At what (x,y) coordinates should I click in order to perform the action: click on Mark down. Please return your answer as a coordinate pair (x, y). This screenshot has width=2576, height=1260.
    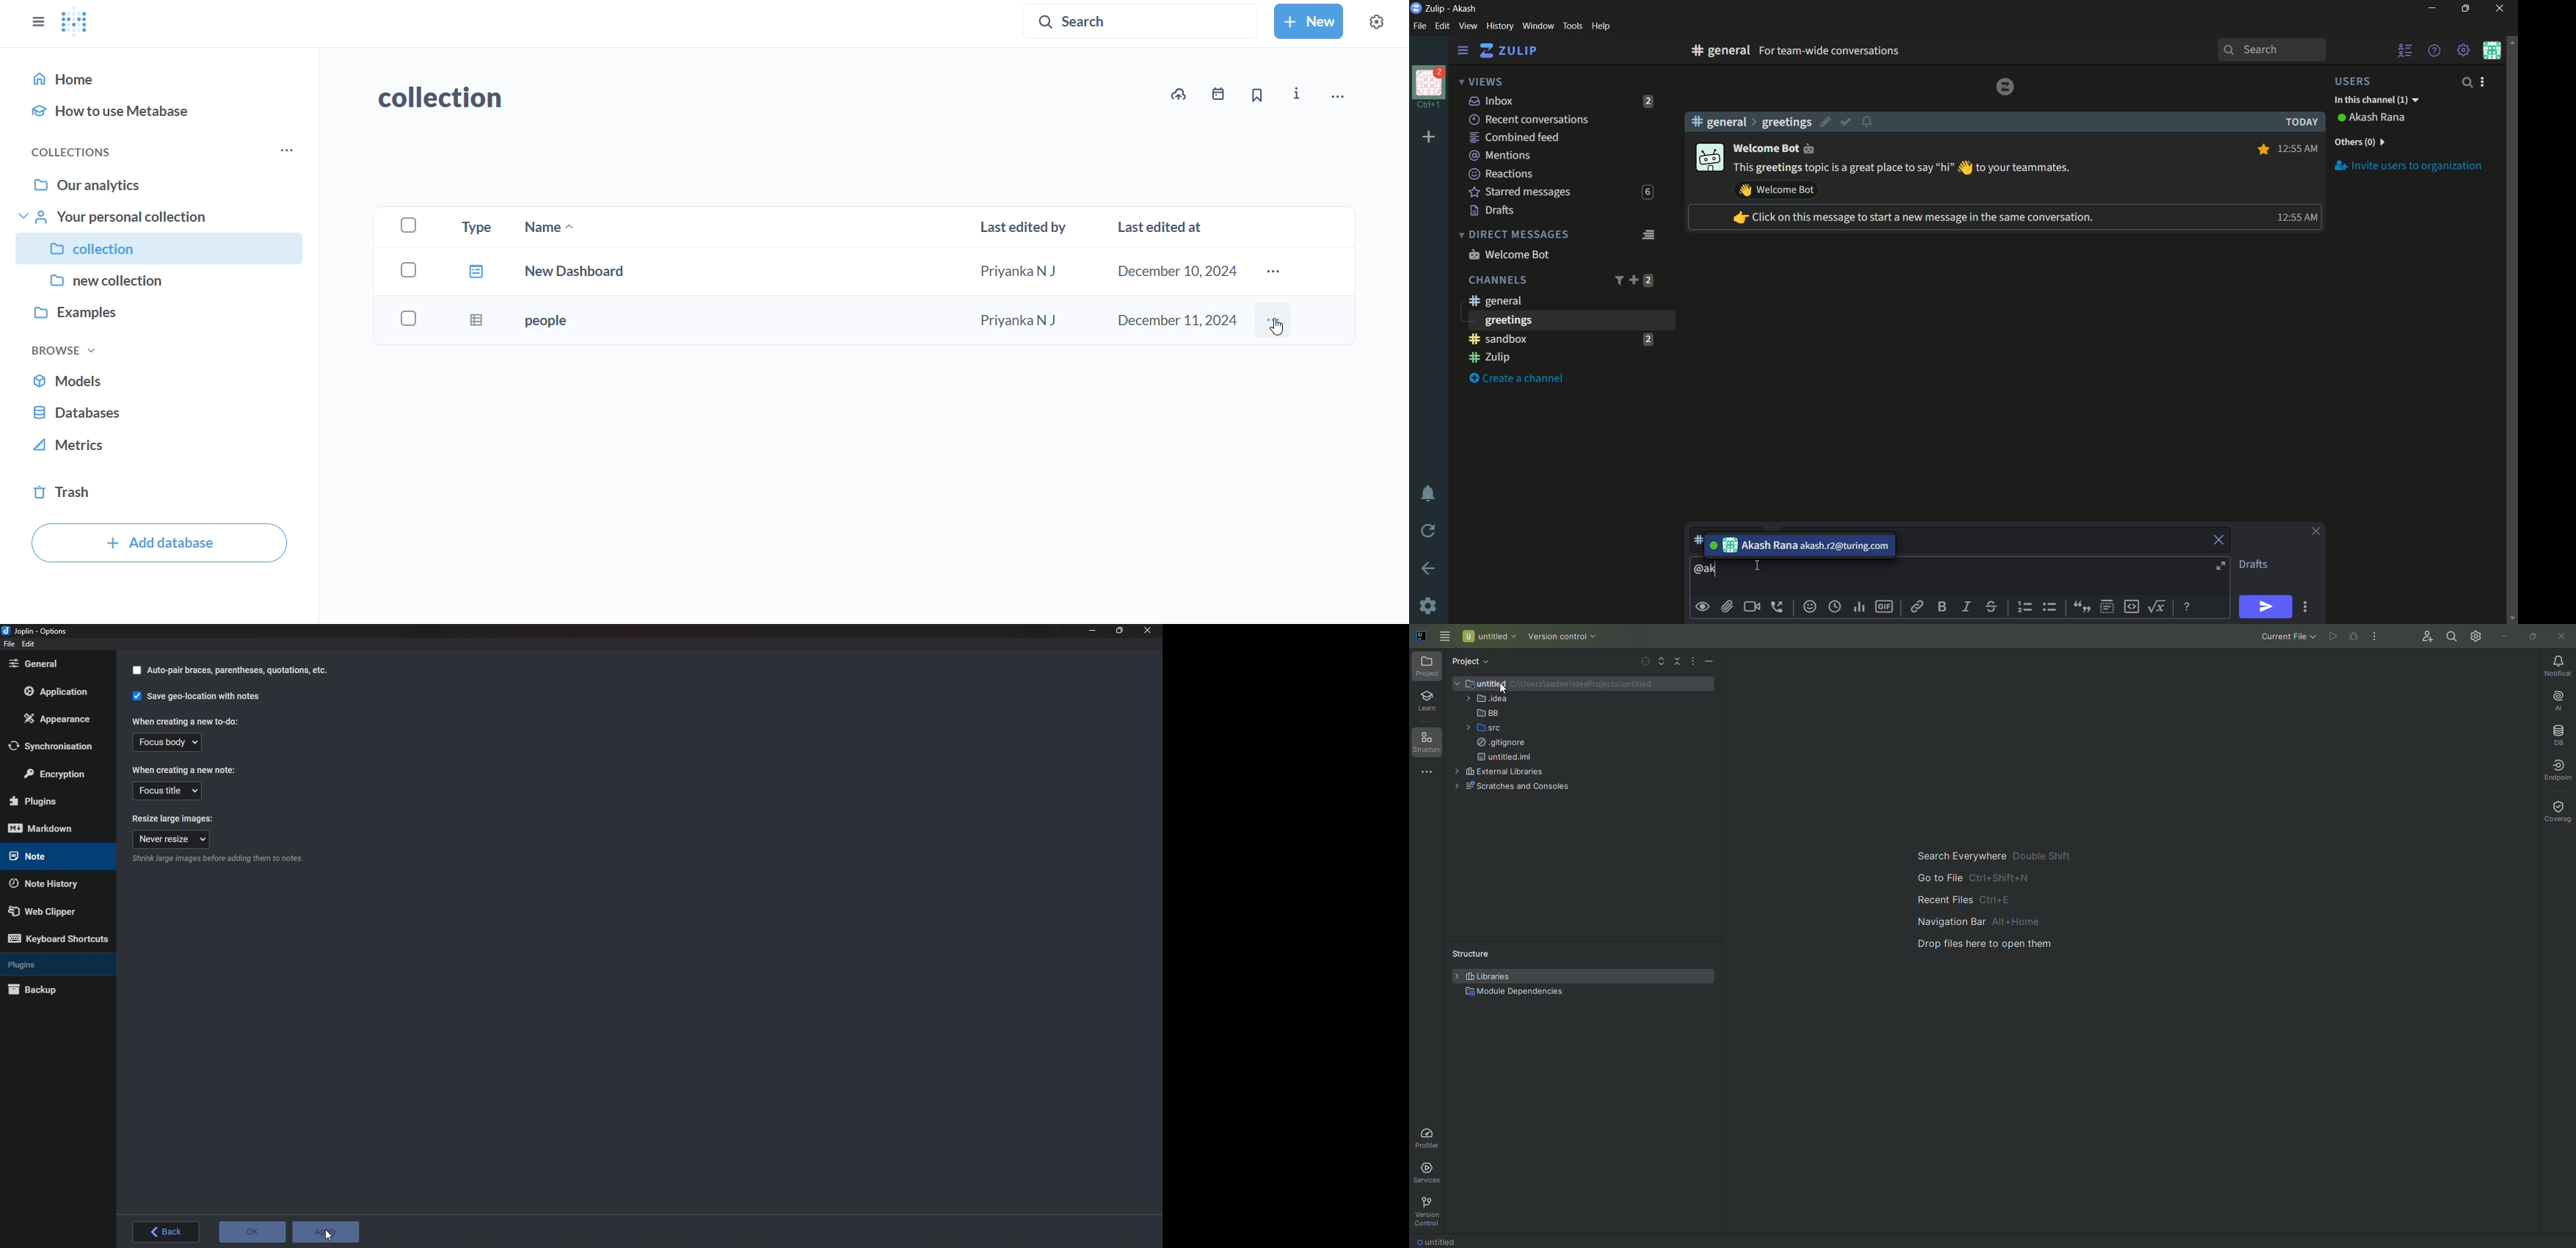
    Looking at the image, I should click on (53, 828).